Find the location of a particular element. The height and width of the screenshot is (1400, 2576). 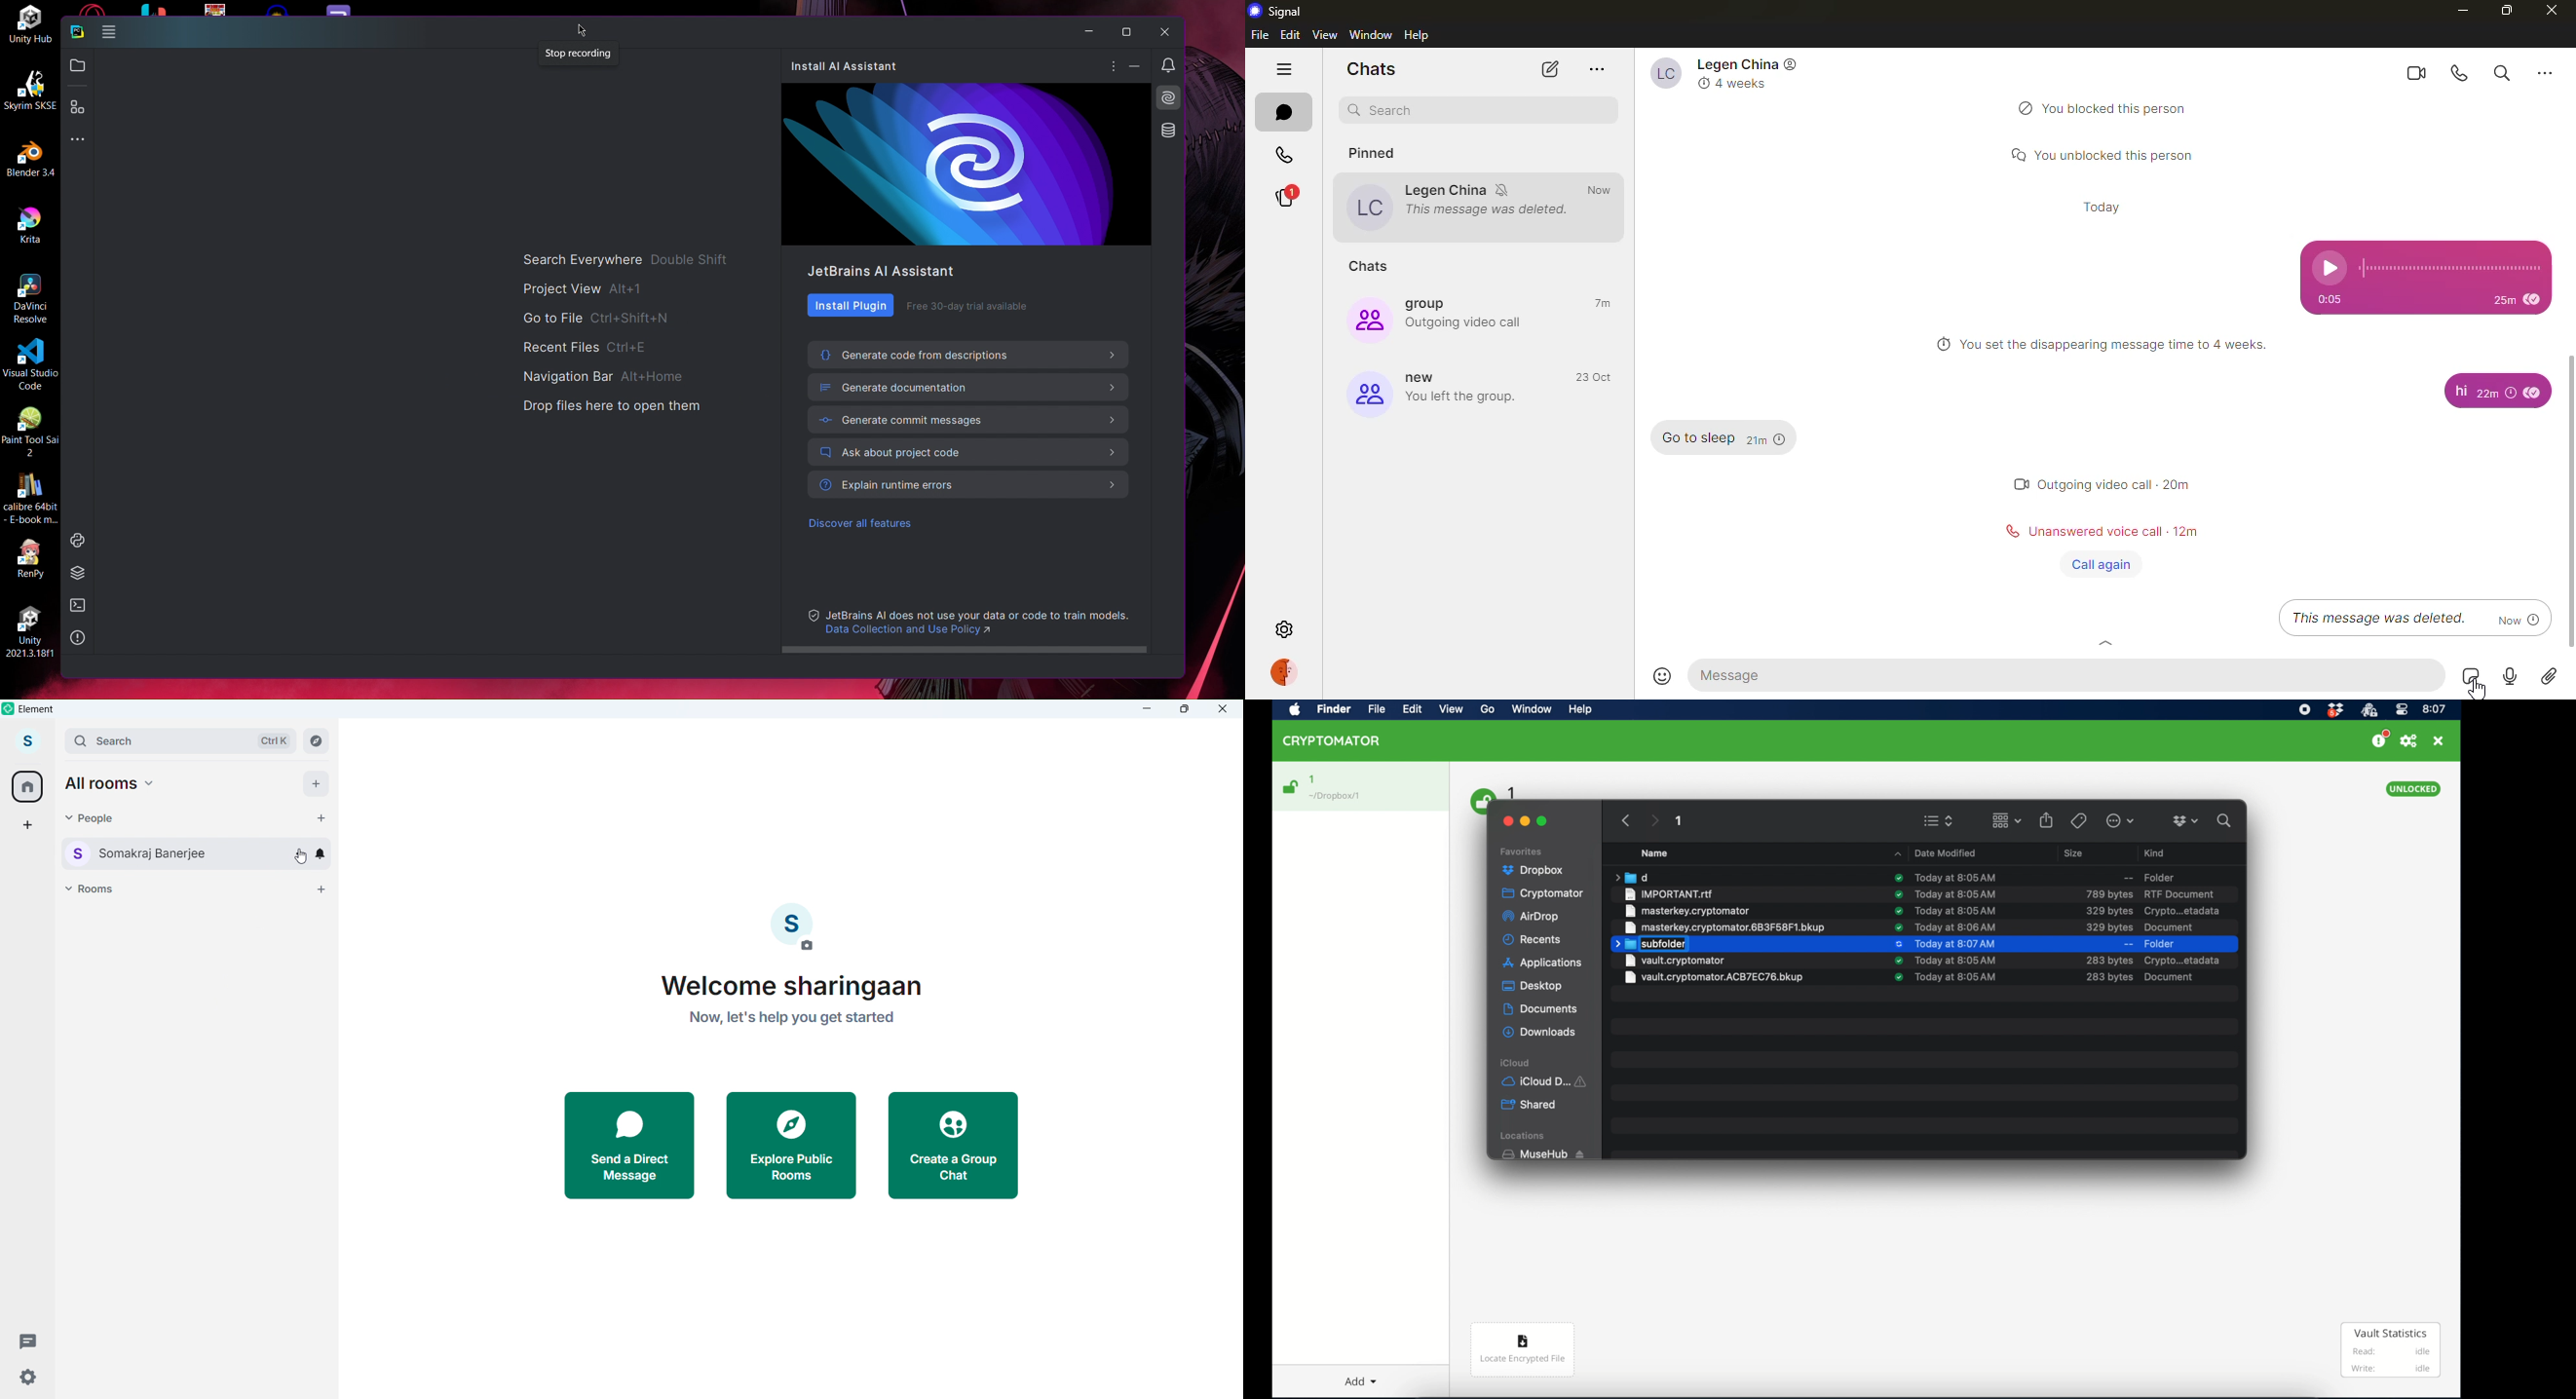

message is located at coordinates (1698, 438).